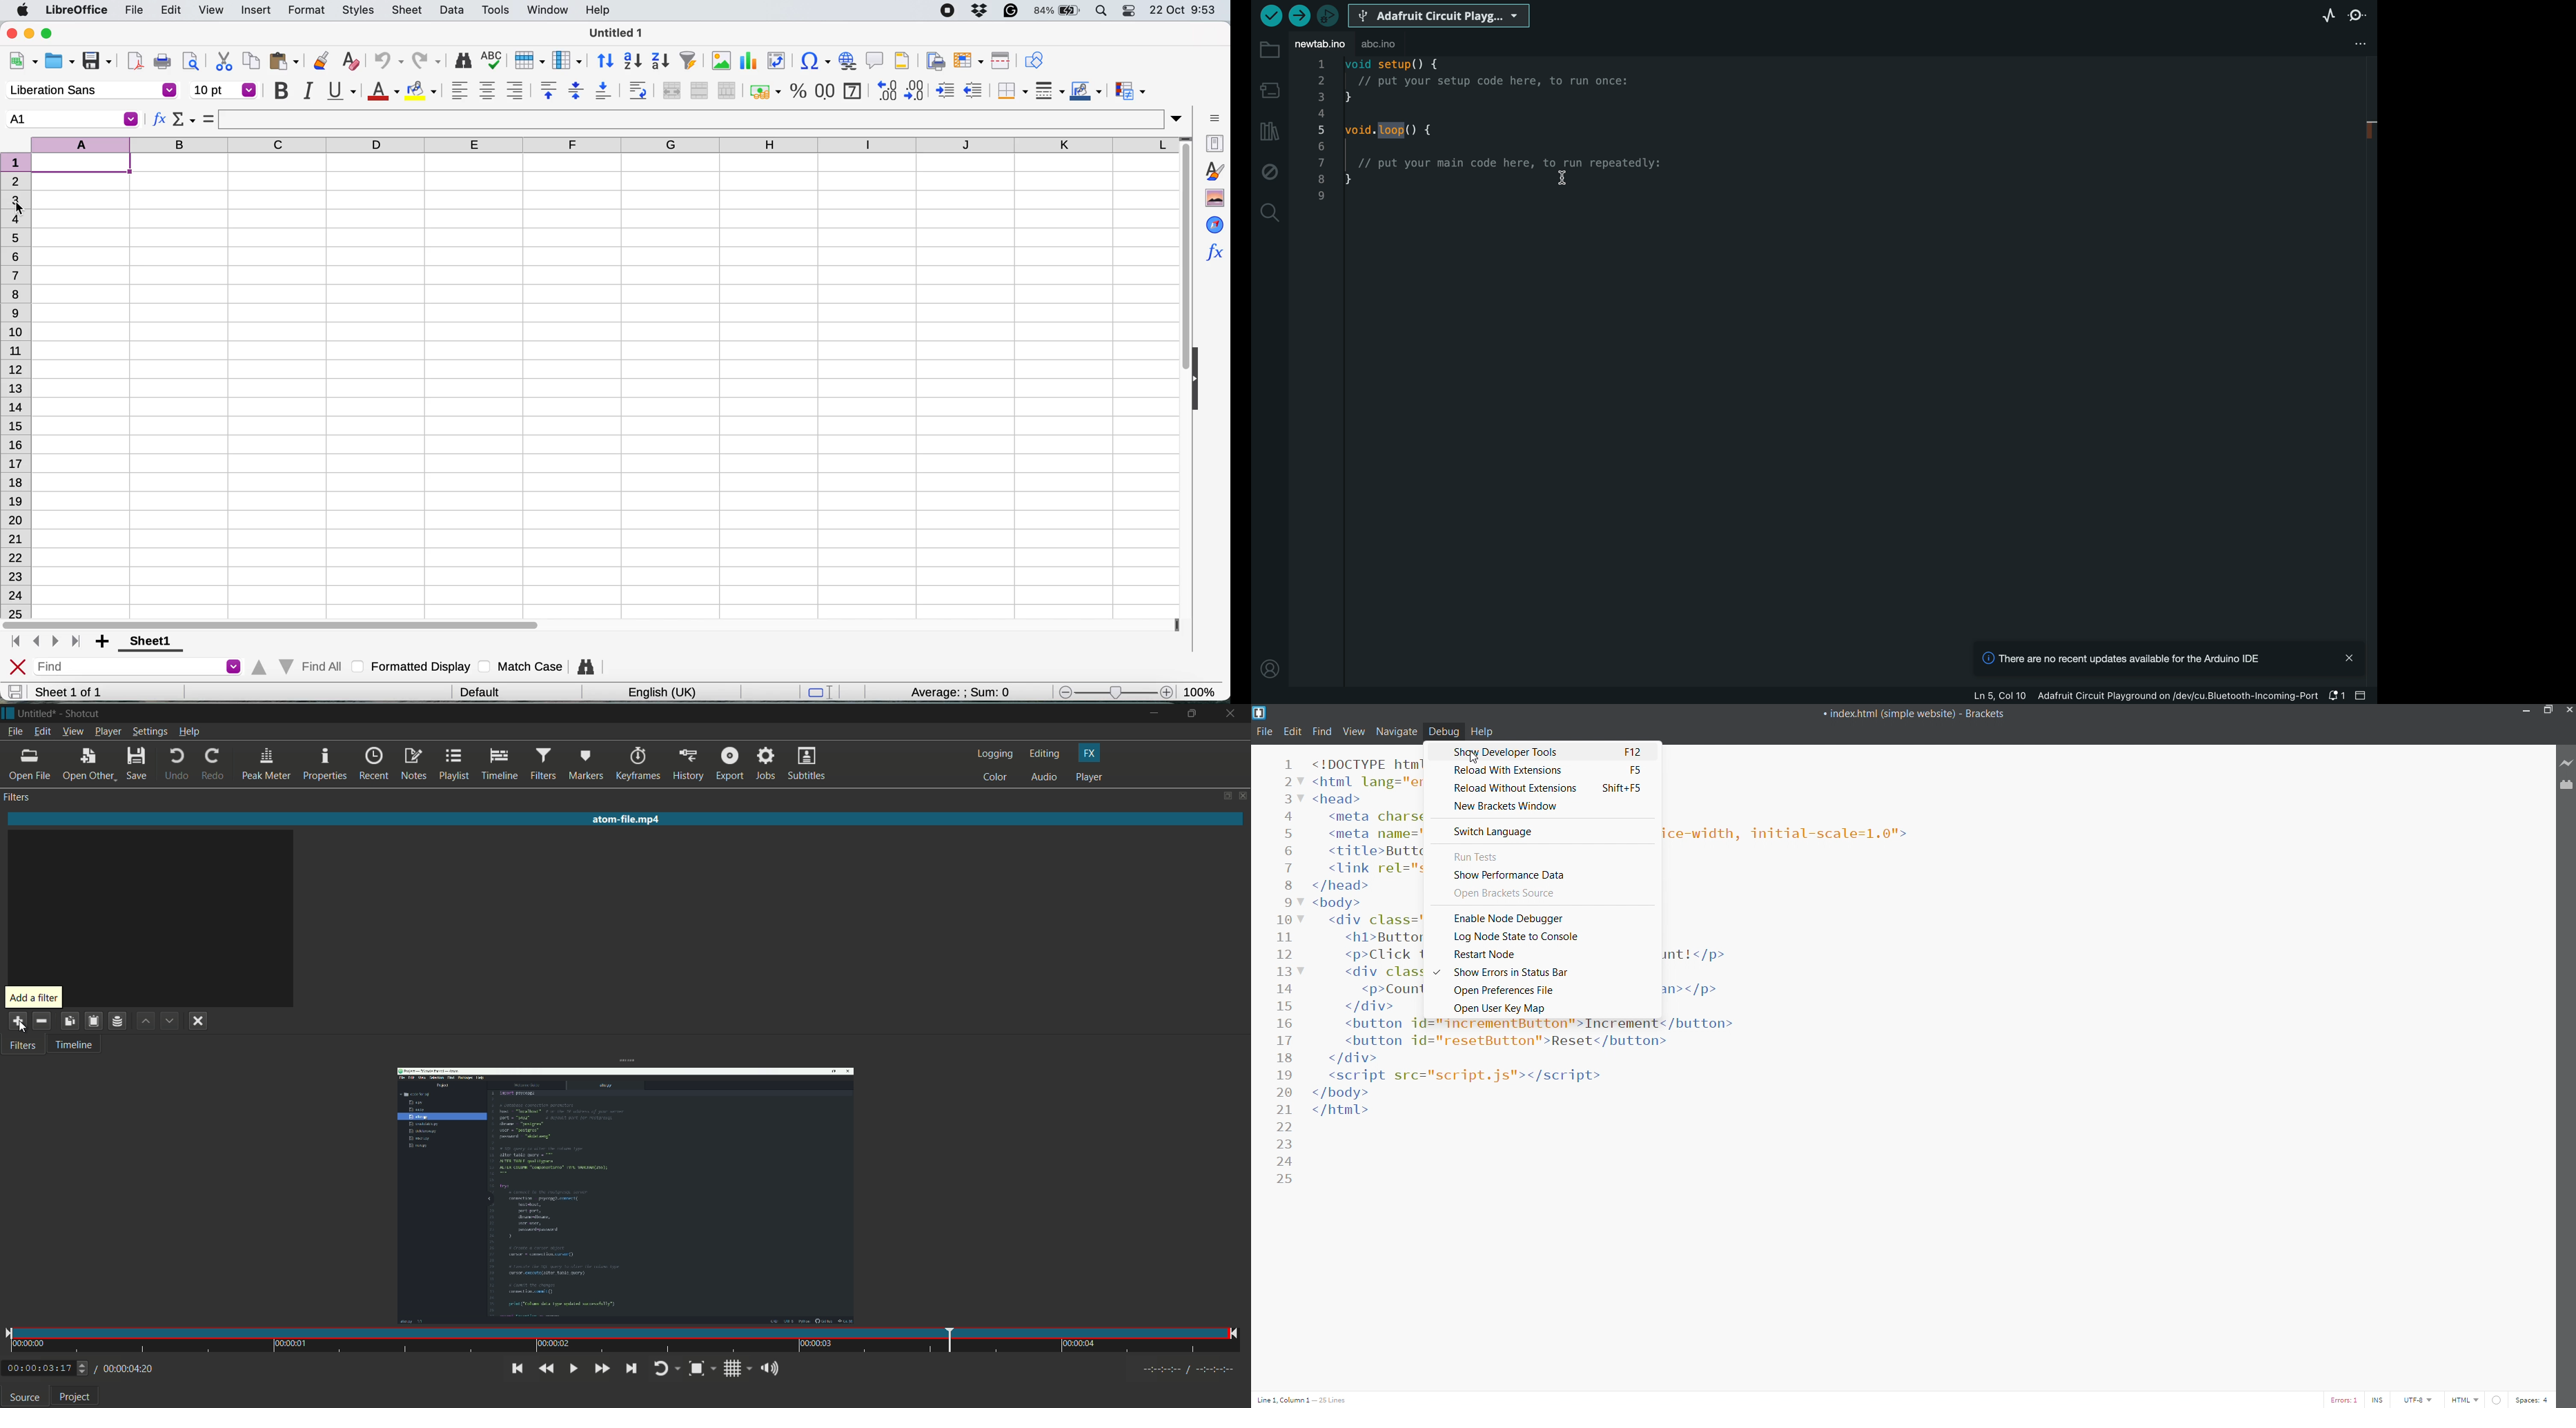 The height and width of the screenshot is (1428, 2576). What do you see at coordinates (104, 642) in the screenshot?
I see `add sheet` at bounding box center [104, 642].